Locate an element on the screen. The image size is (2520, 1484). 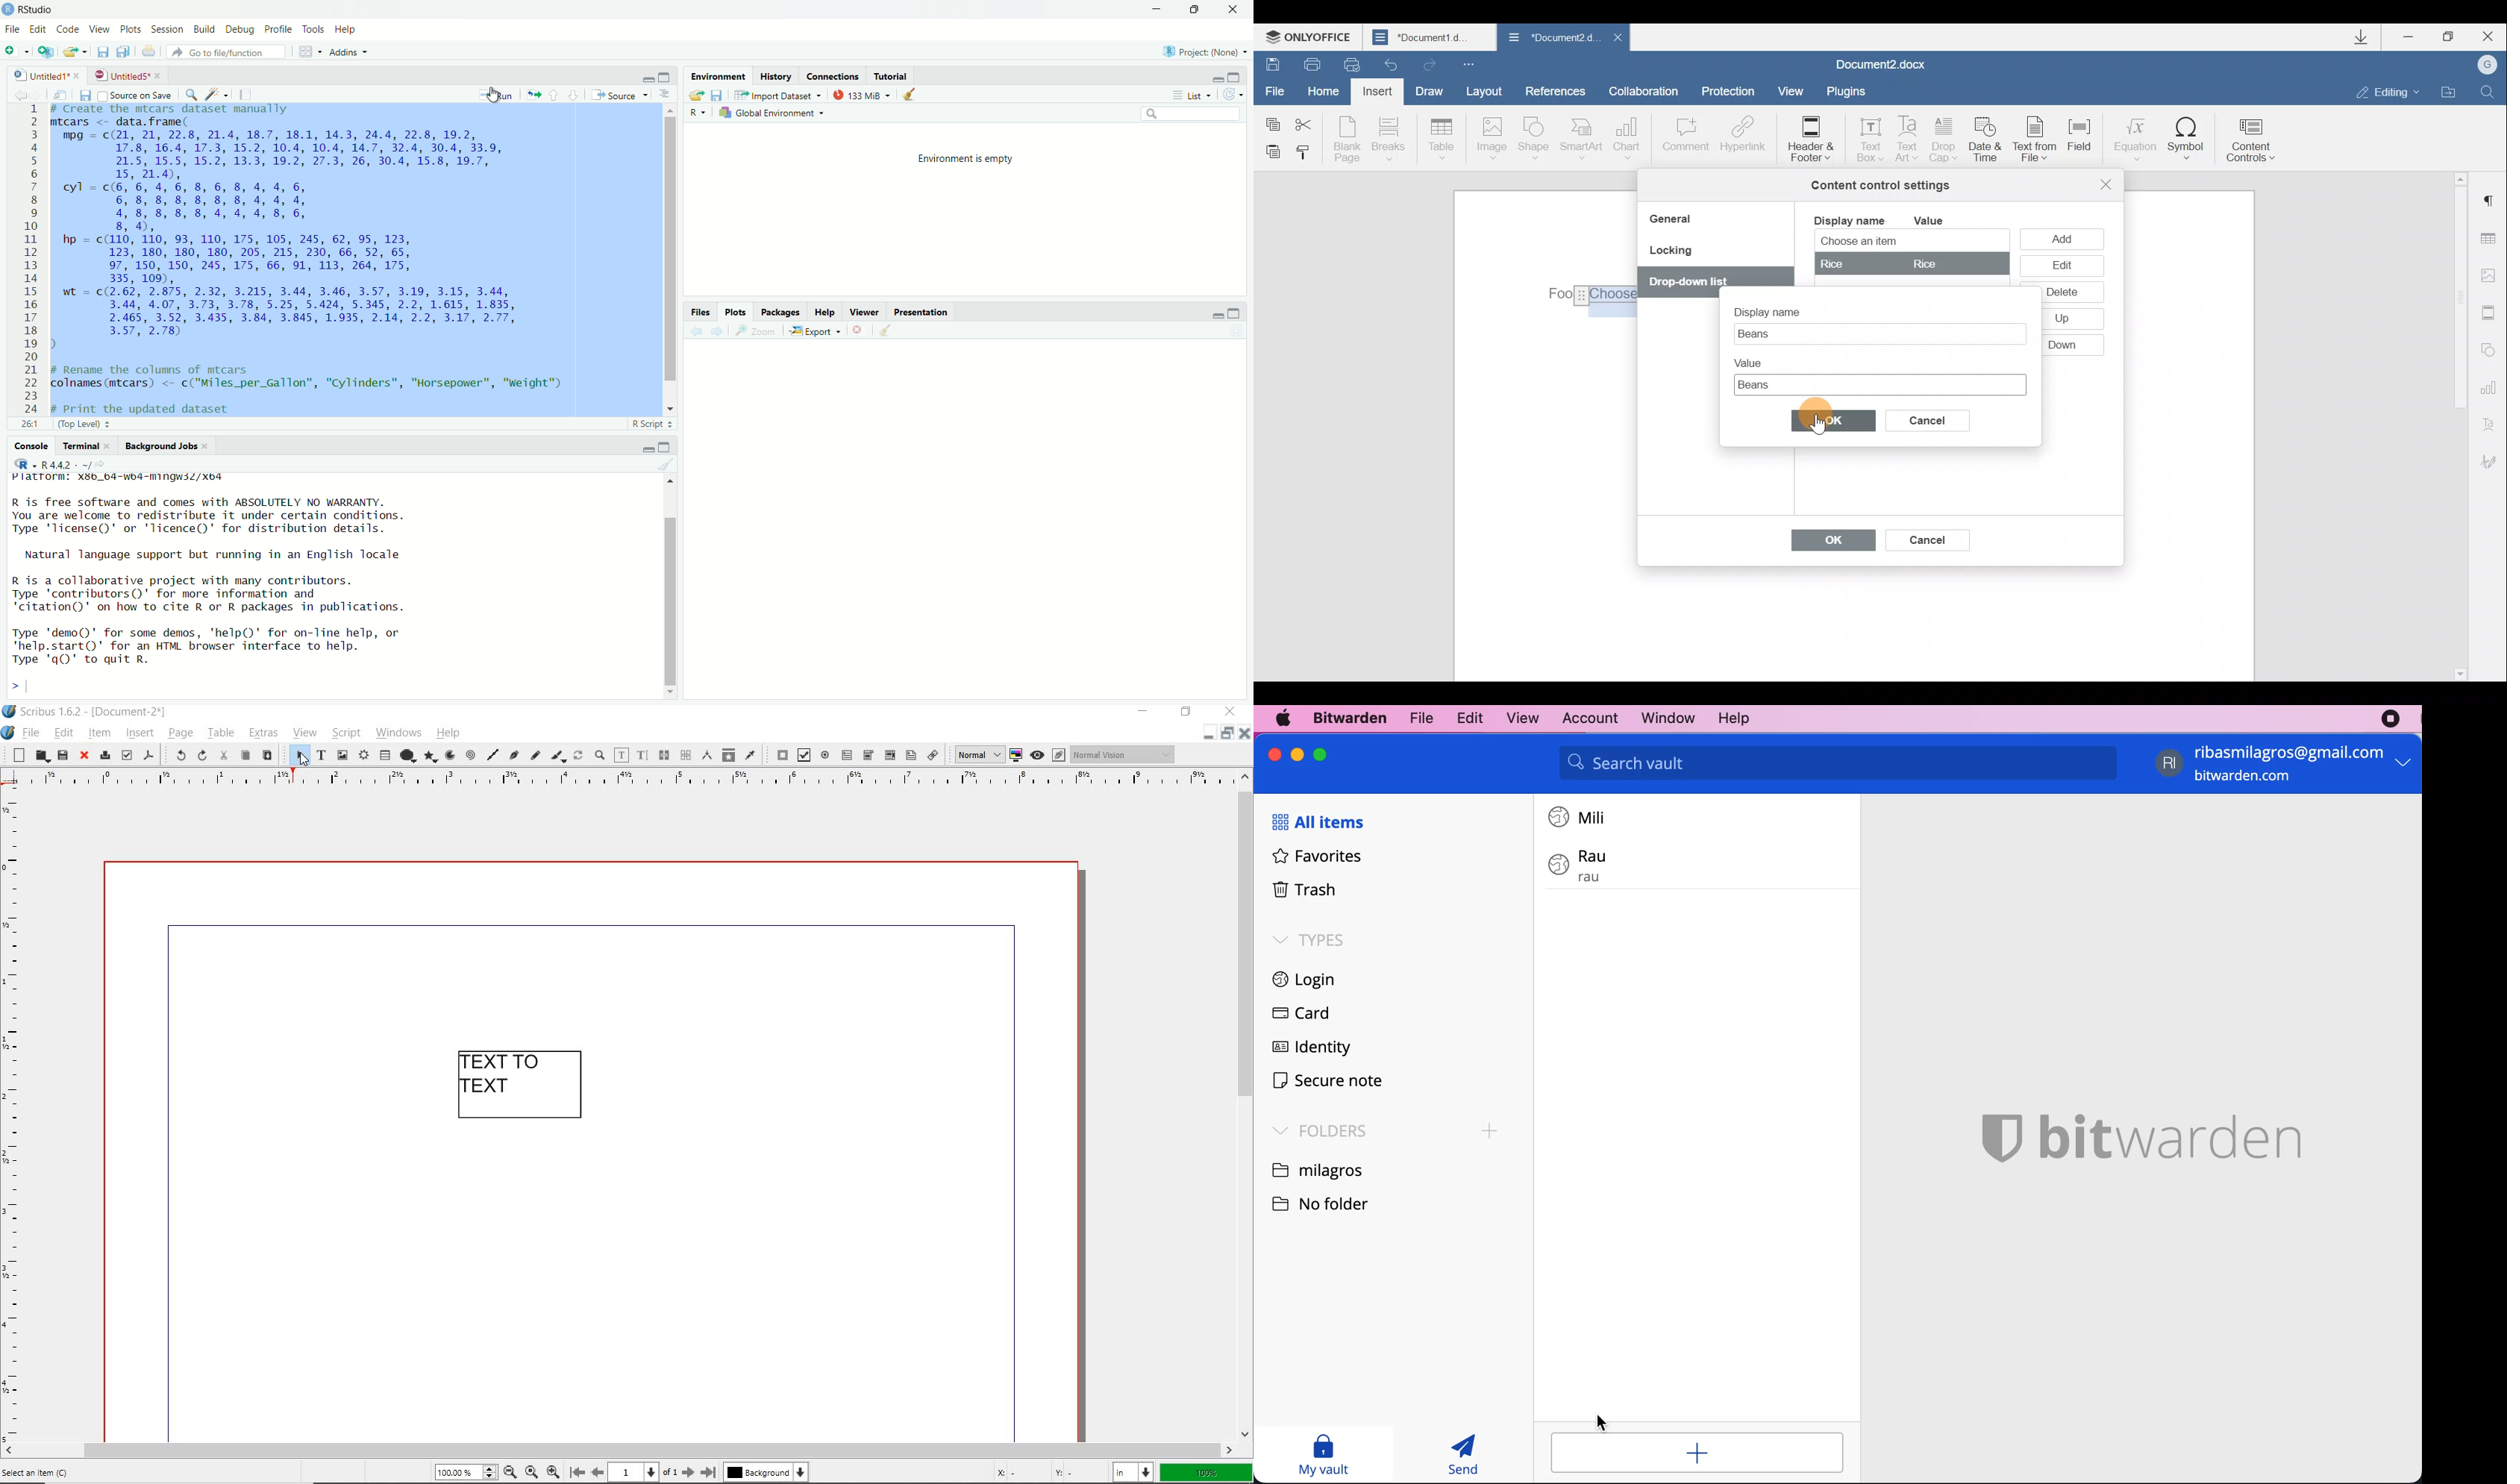
scroll bar is located at coordinates (663, 258).